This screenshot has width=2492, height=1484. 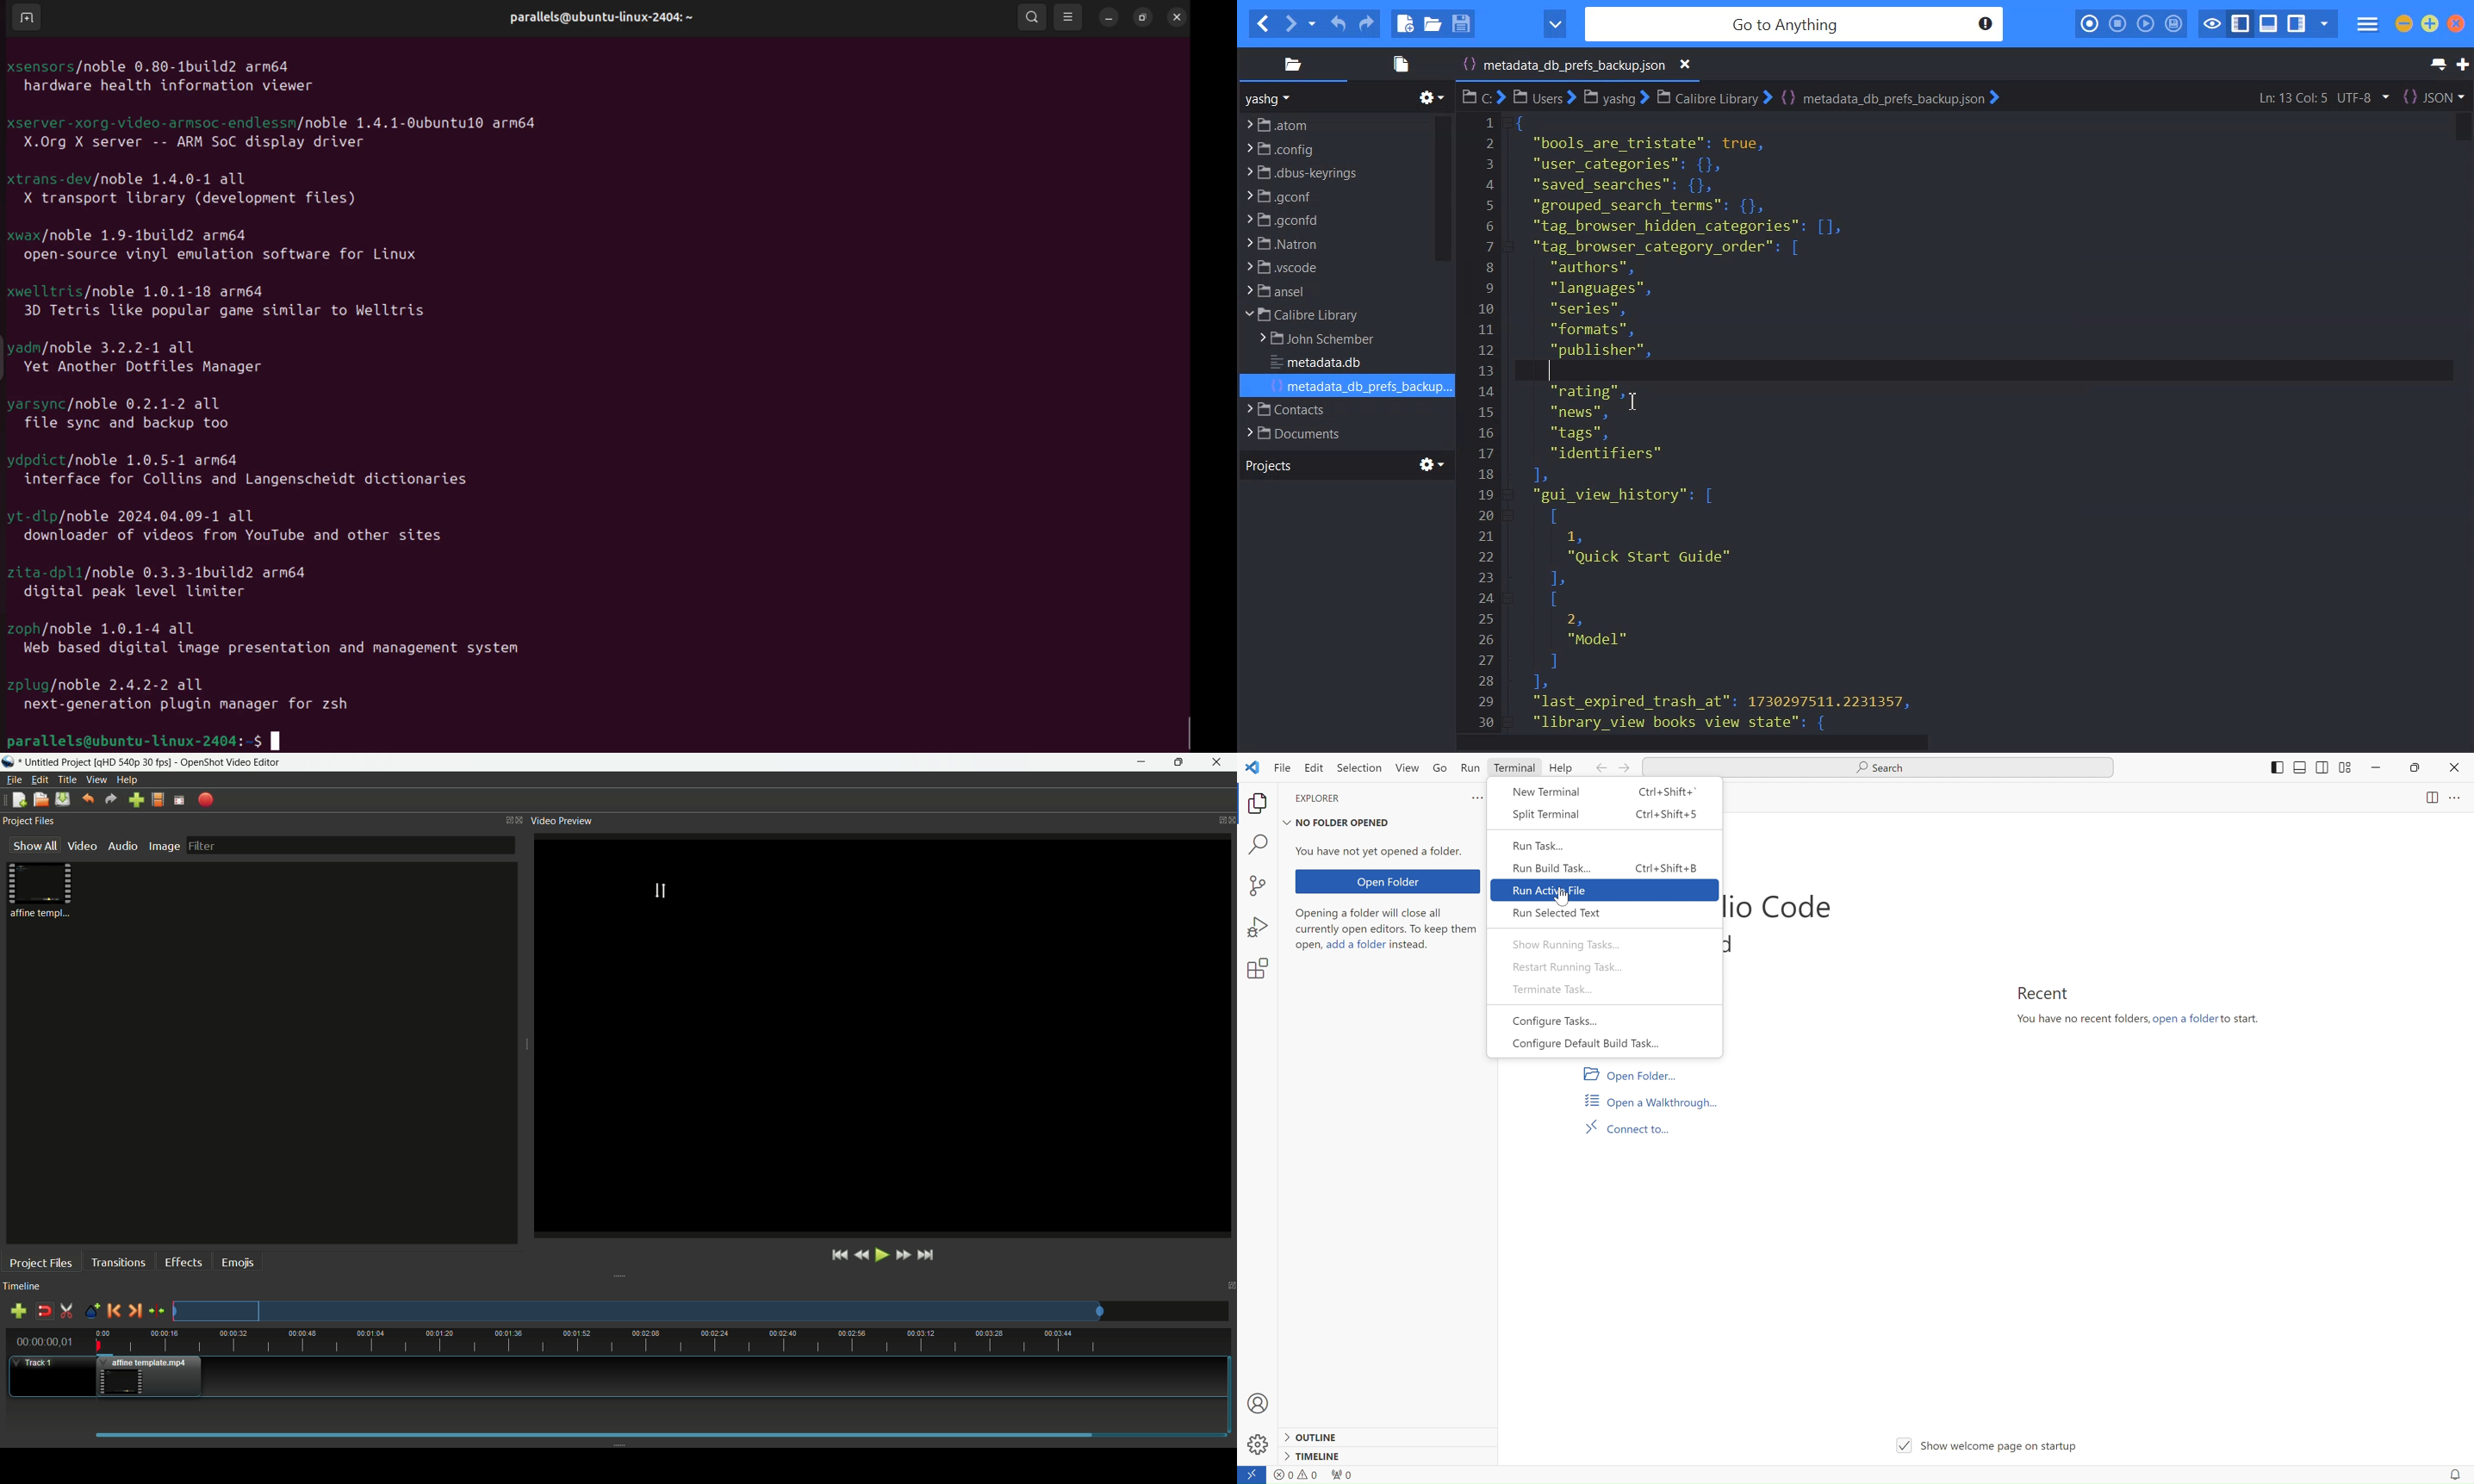 I want to click on File, so click(x=1279, y=767).